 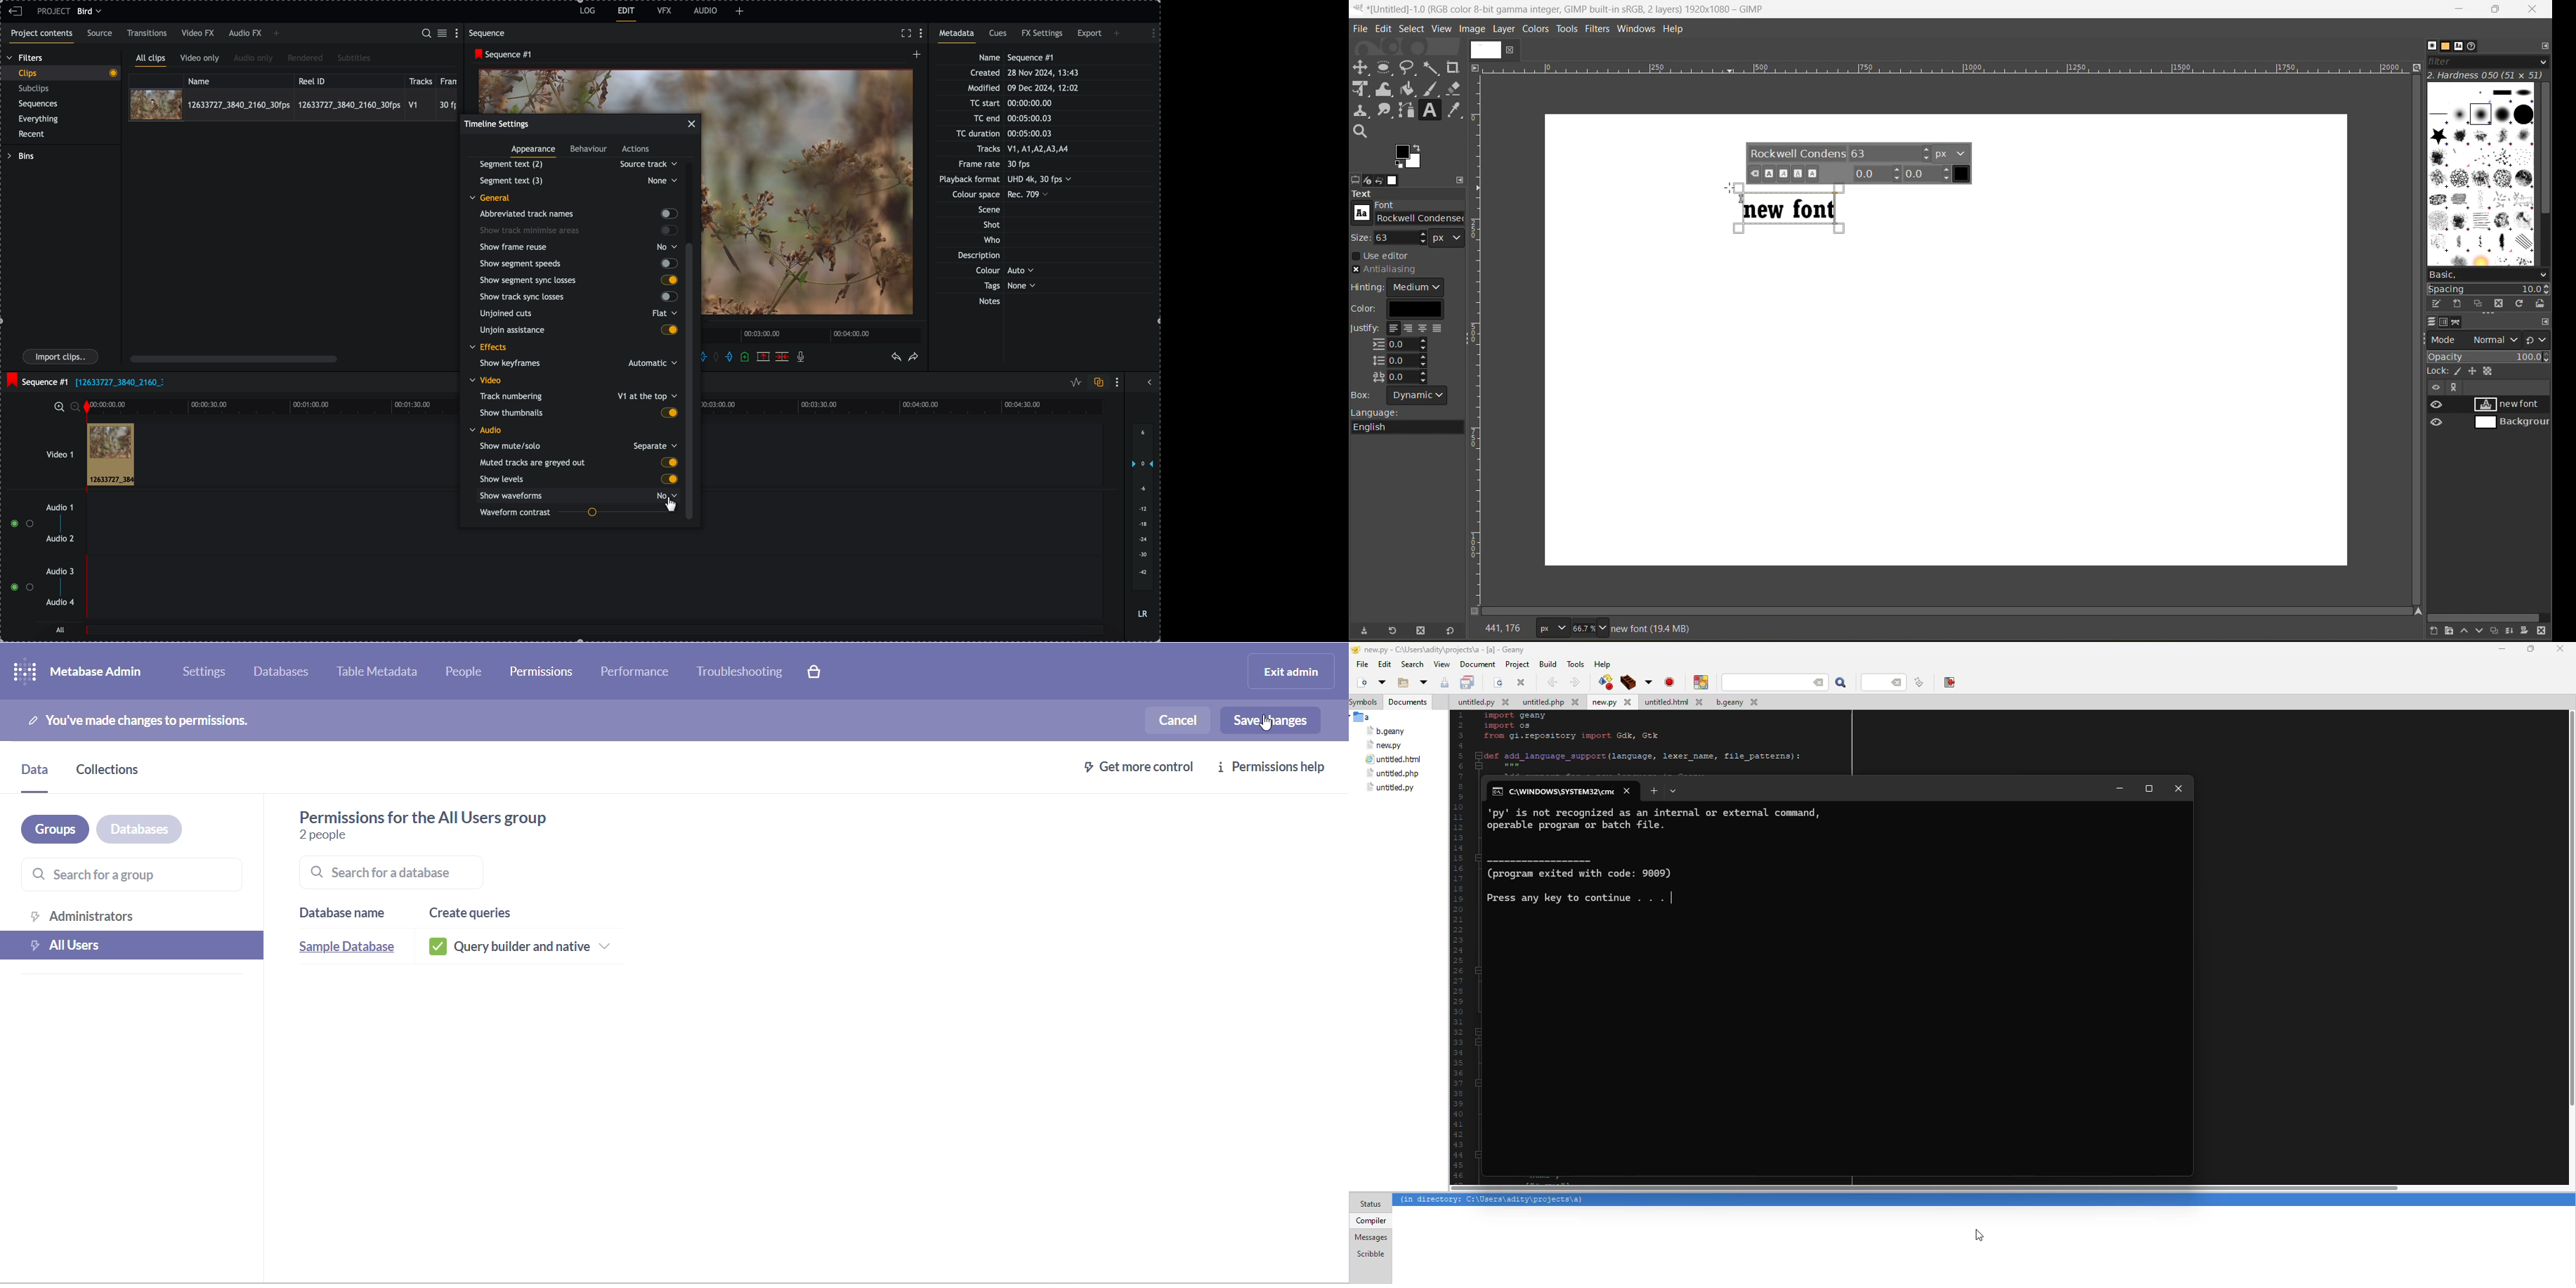 I want to click on video preview, so click(x=590, y=90).